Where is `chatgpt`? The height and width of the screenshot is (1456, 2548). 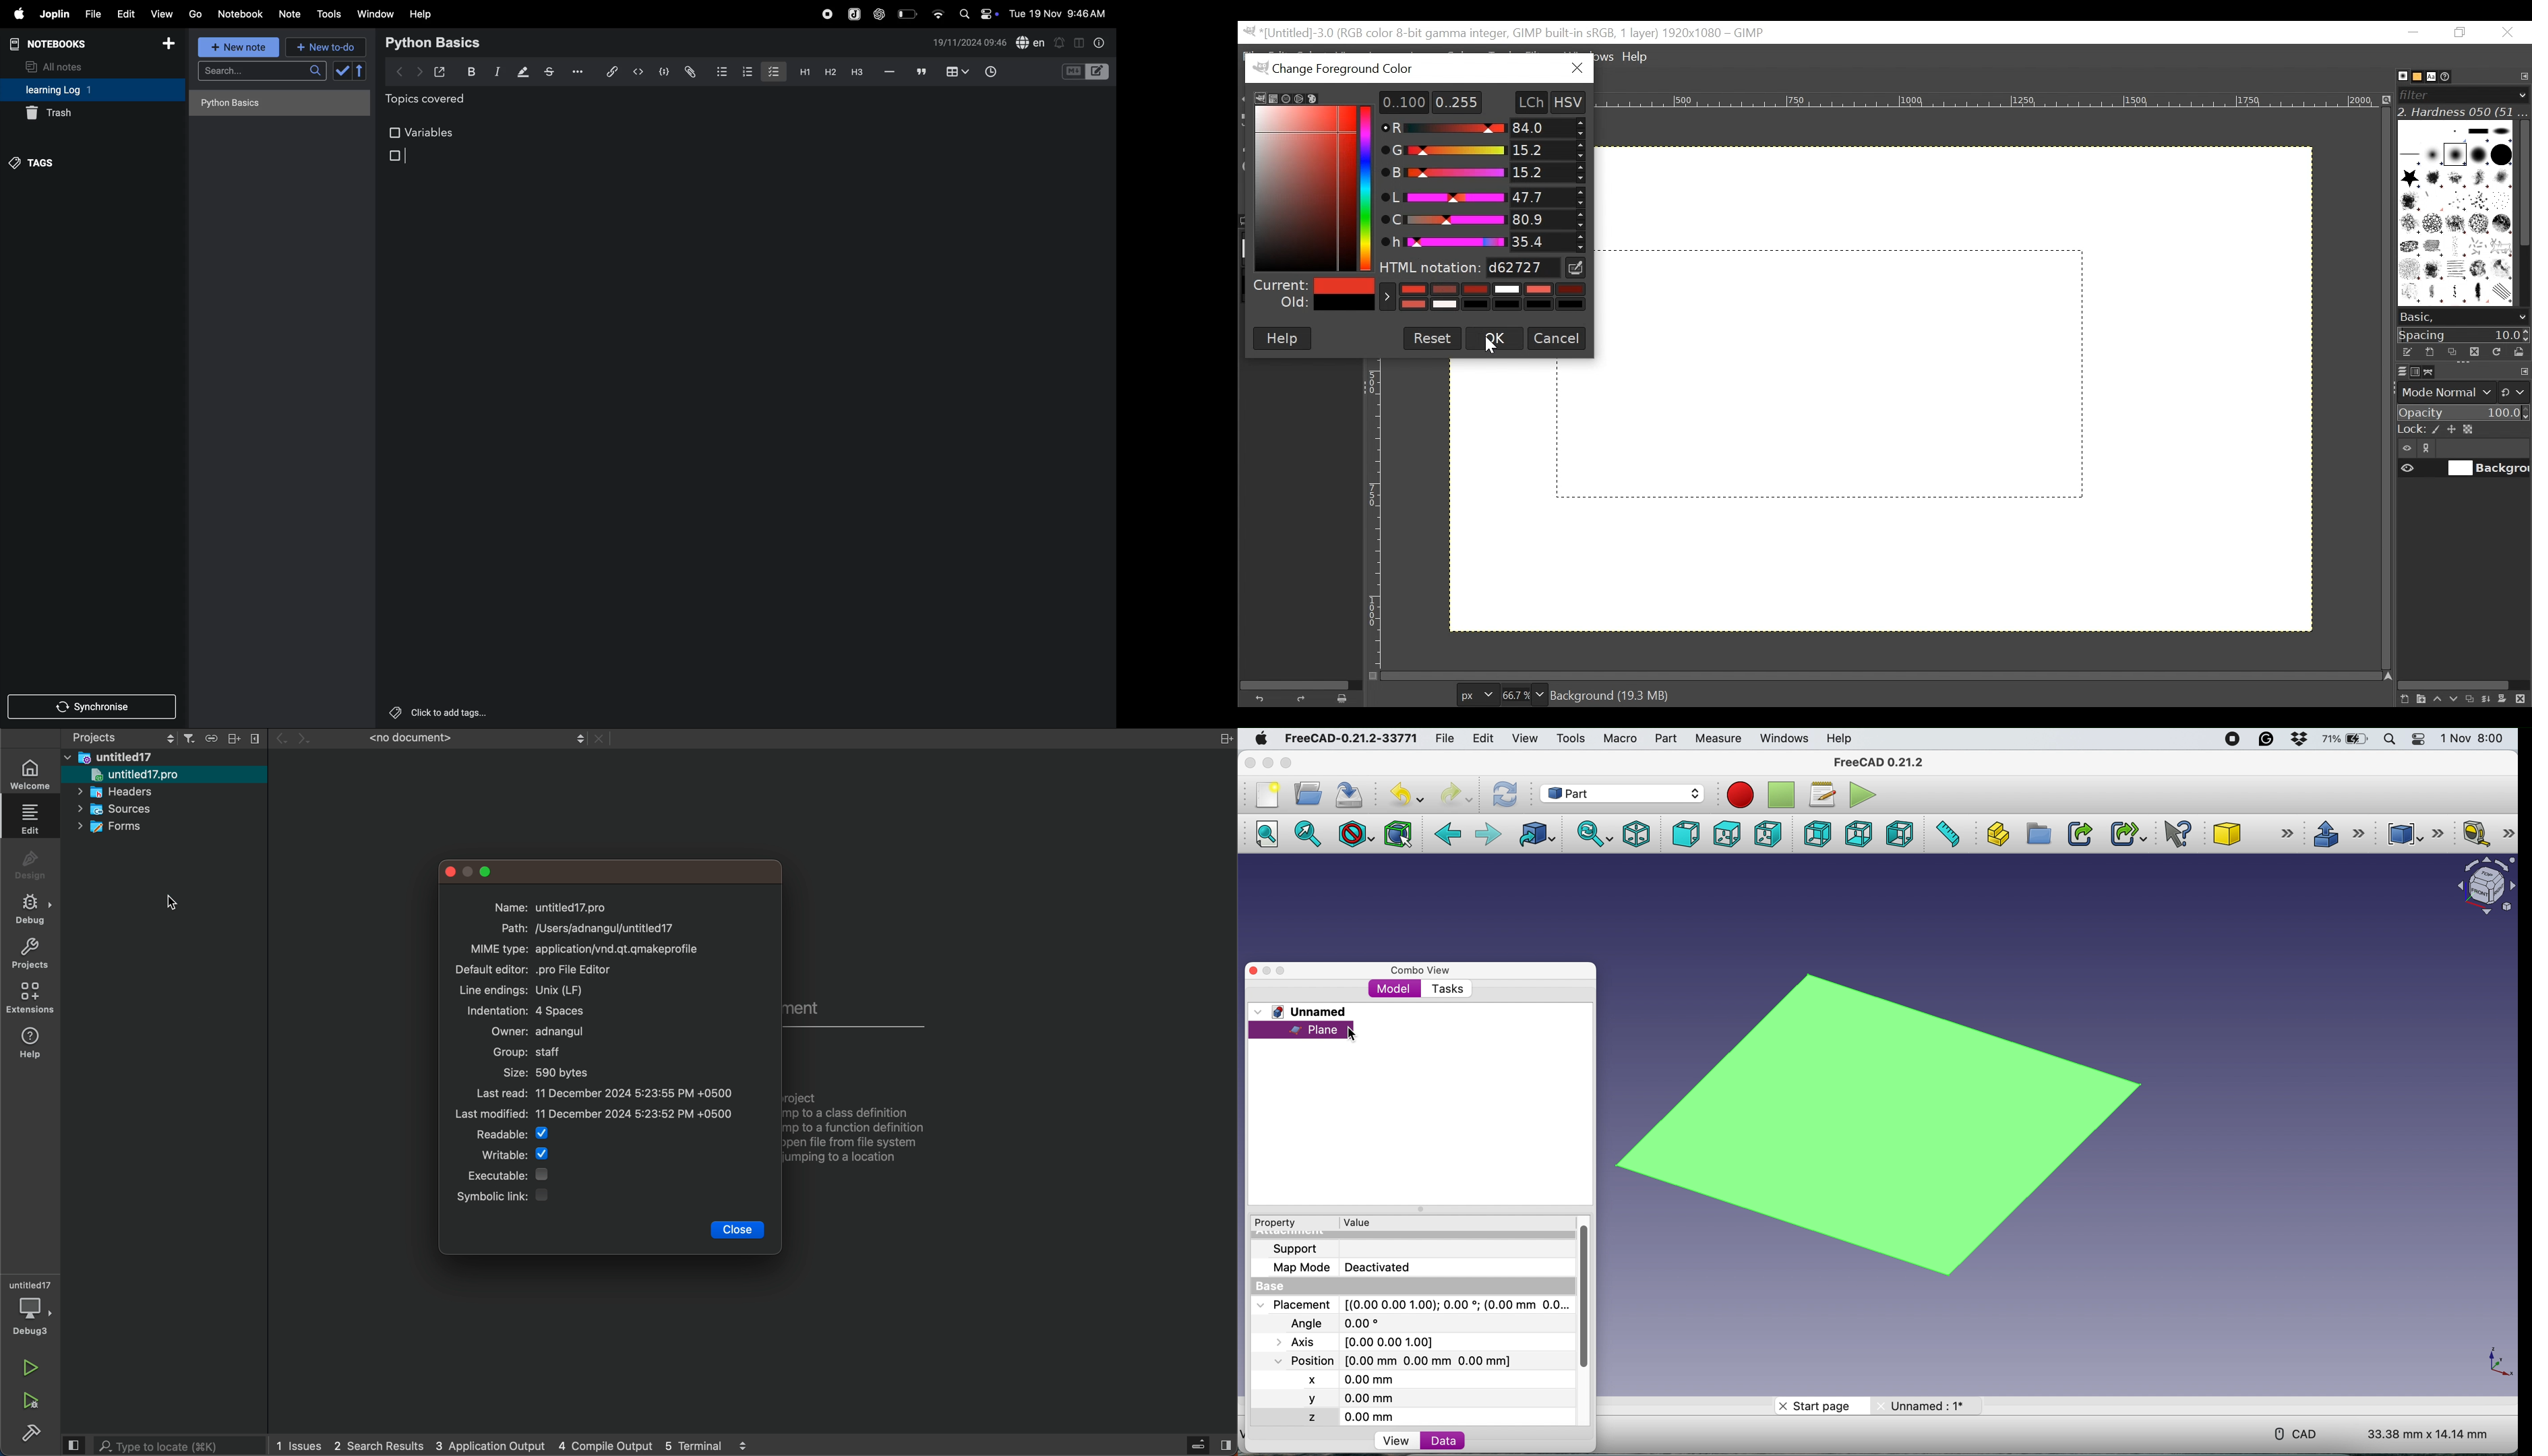
chatgpt is located at coordinates (880, 13).